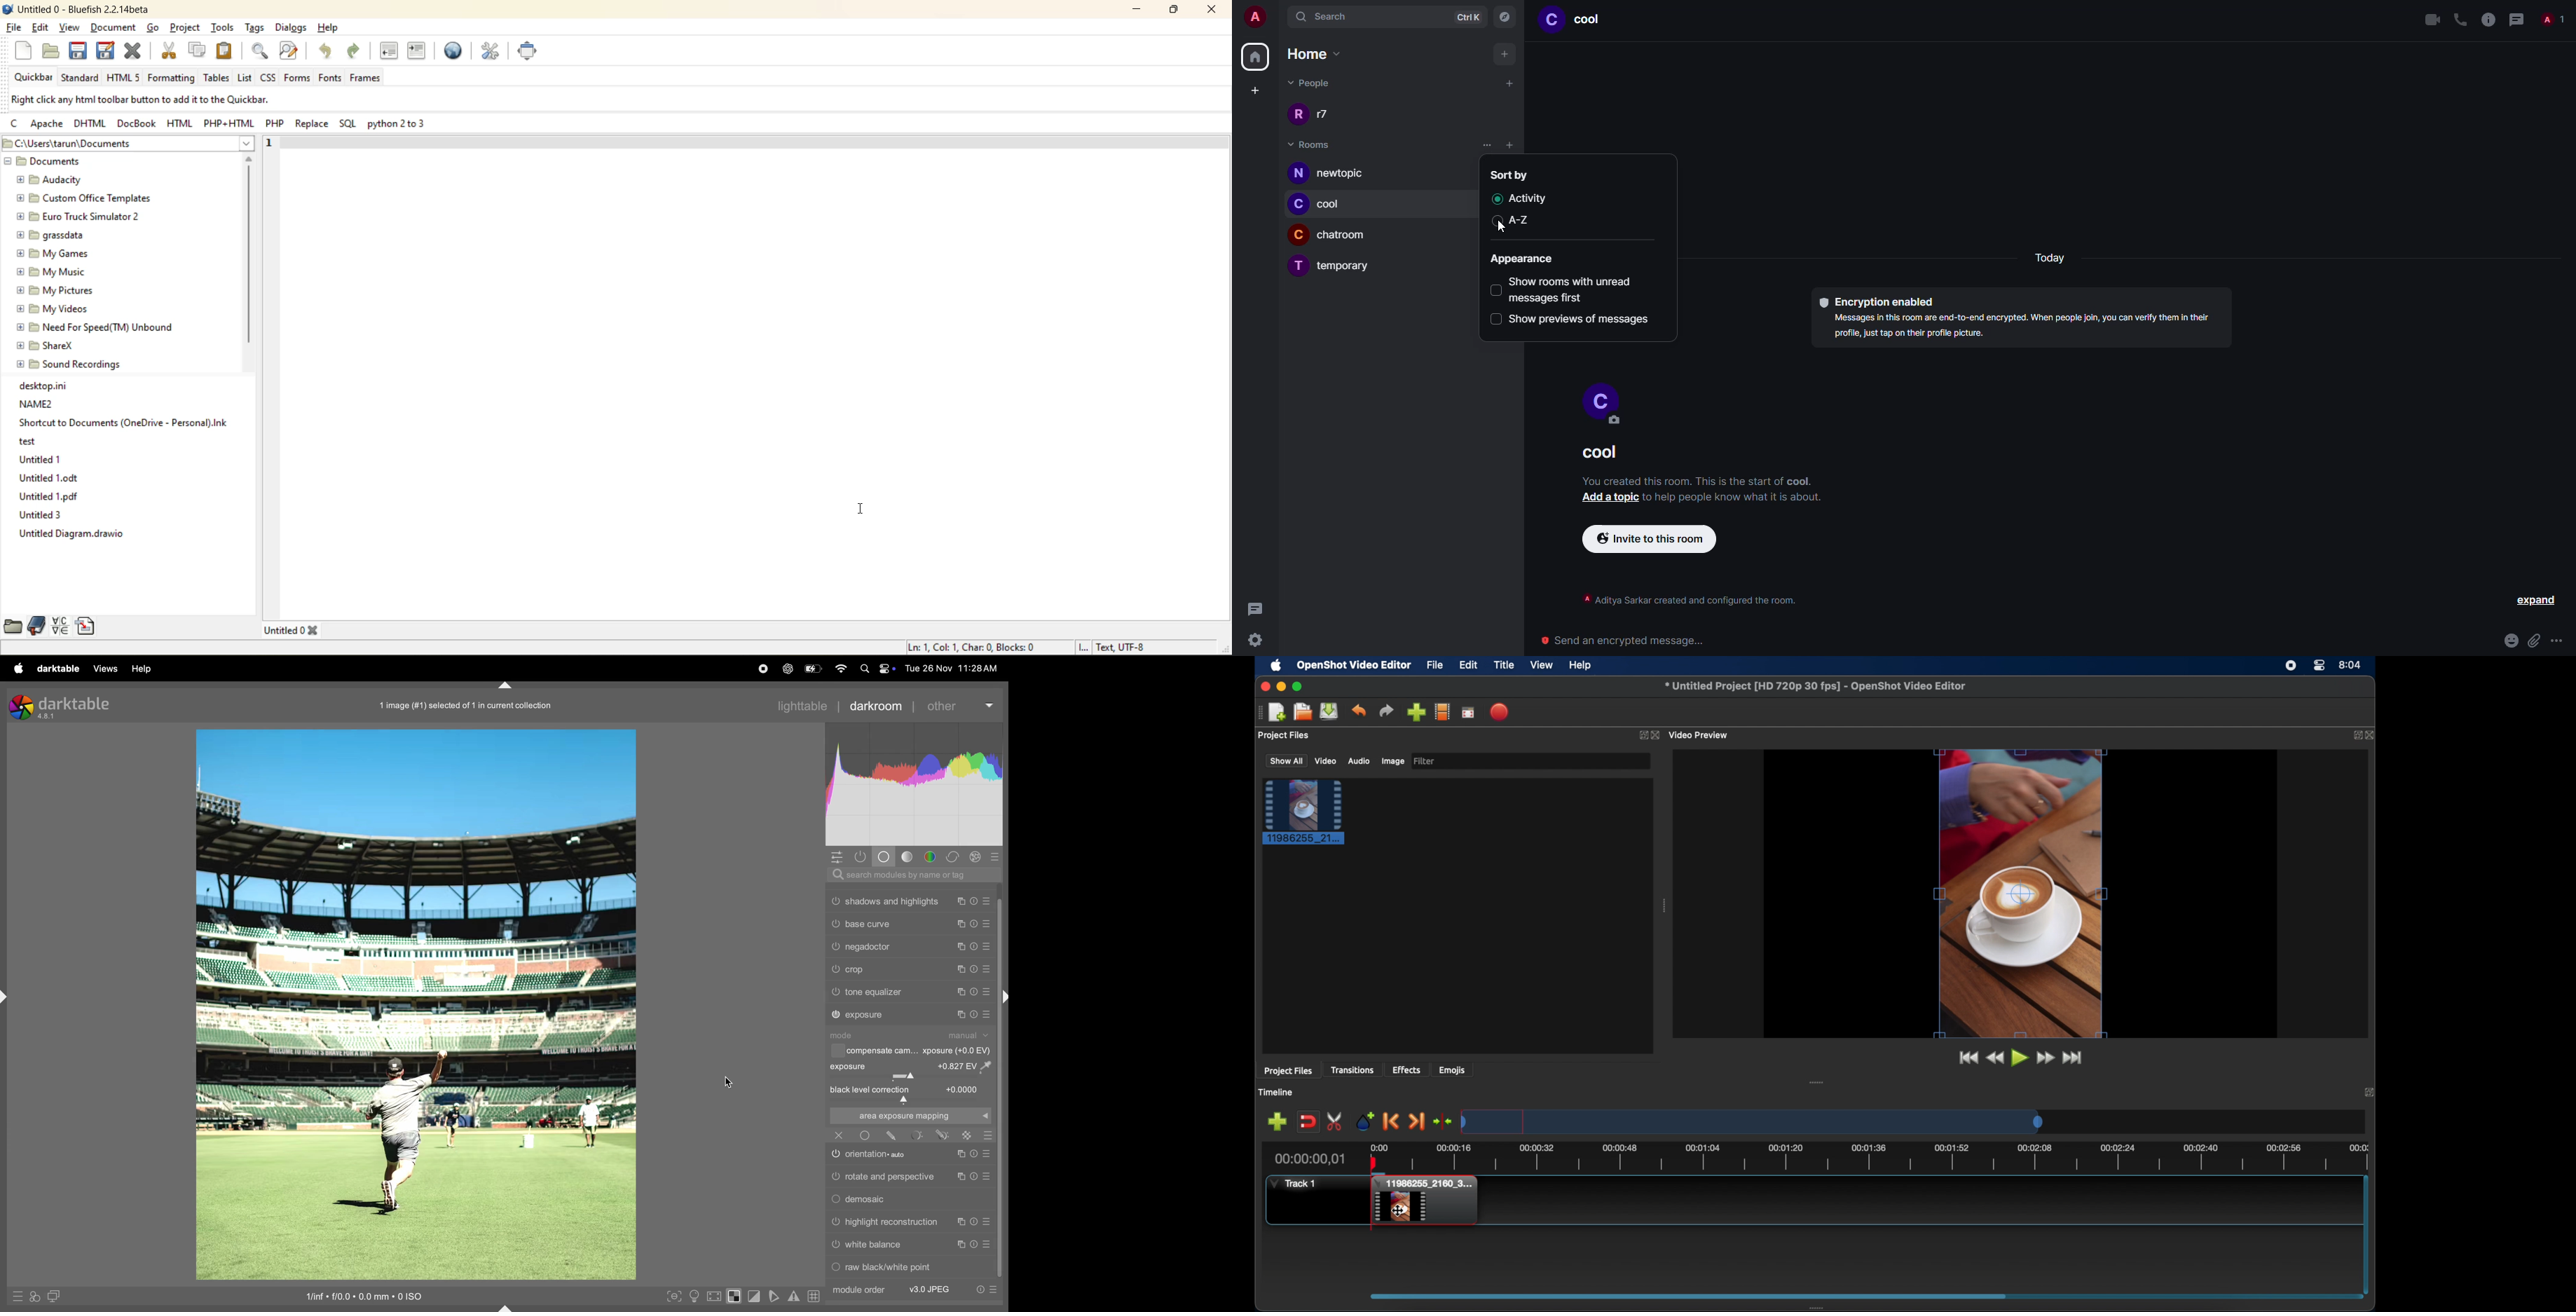 This screenshot has height=1316, width=2576. What do you see at coordinates (890, 1267) in the screenshot?
I see `raw balck and white point` at bounding box center [890, 1267].